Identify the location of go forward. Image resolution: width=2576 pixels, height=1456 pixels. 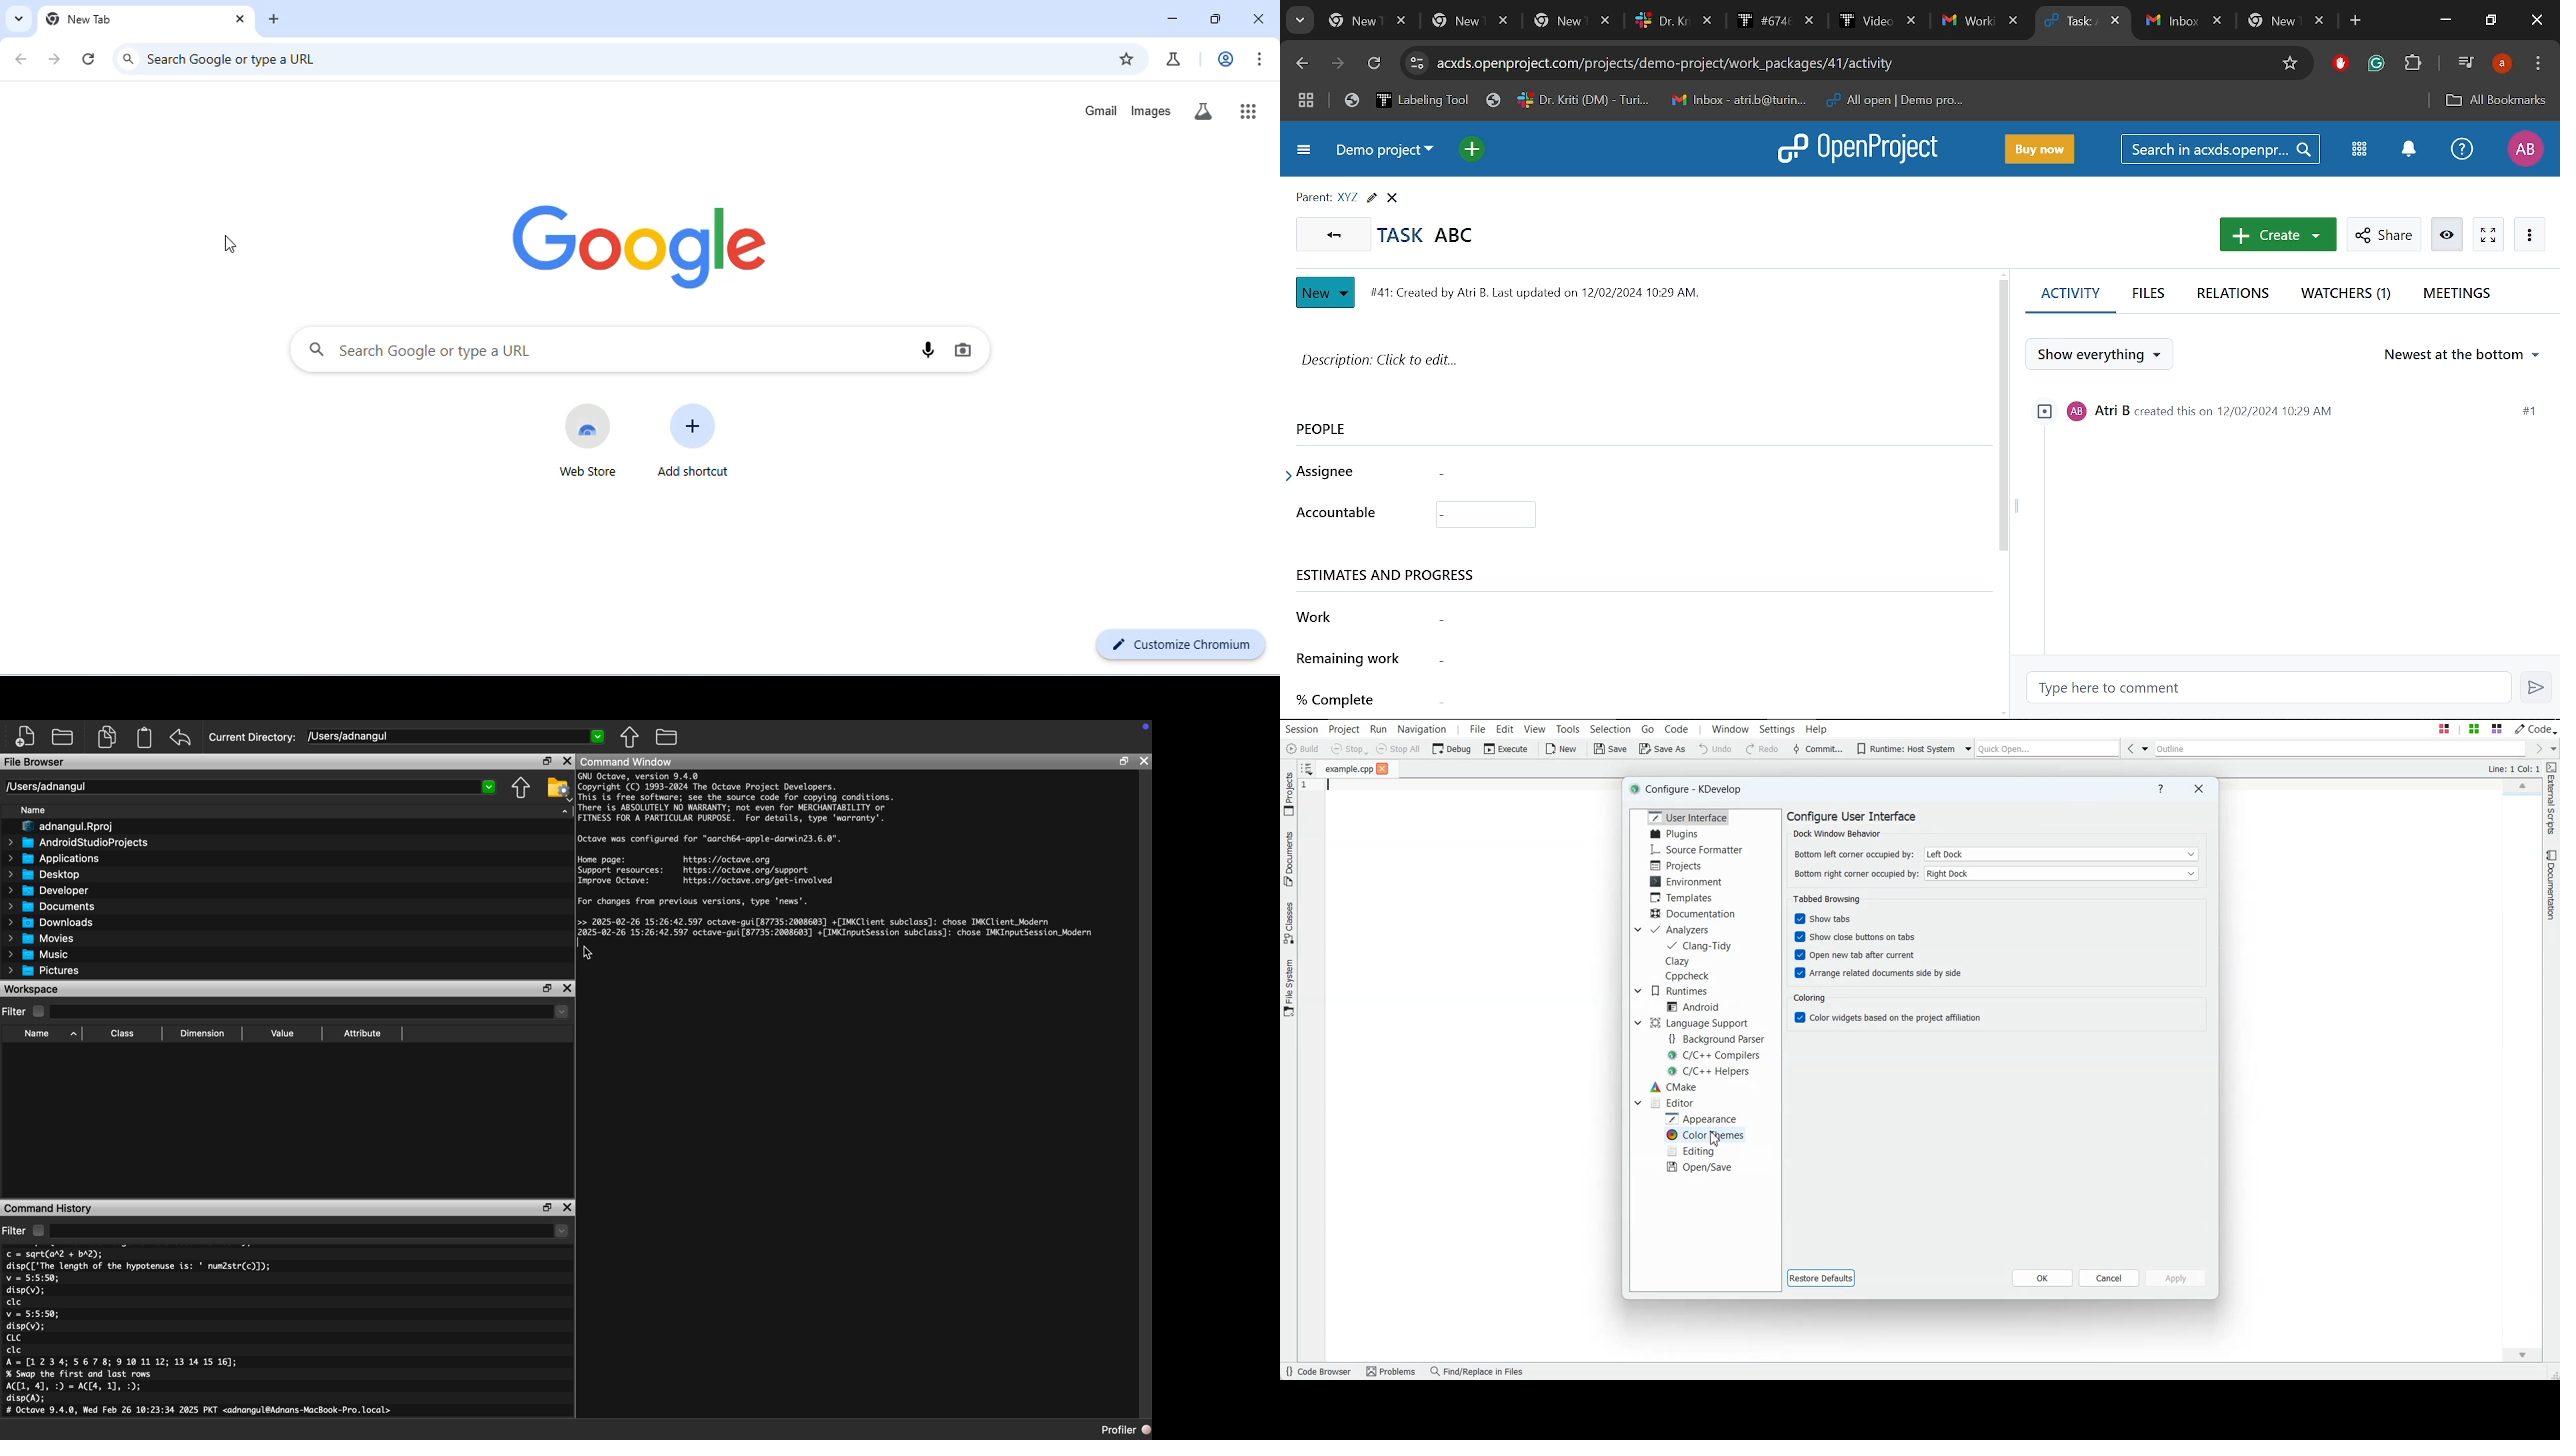
(56, 58).